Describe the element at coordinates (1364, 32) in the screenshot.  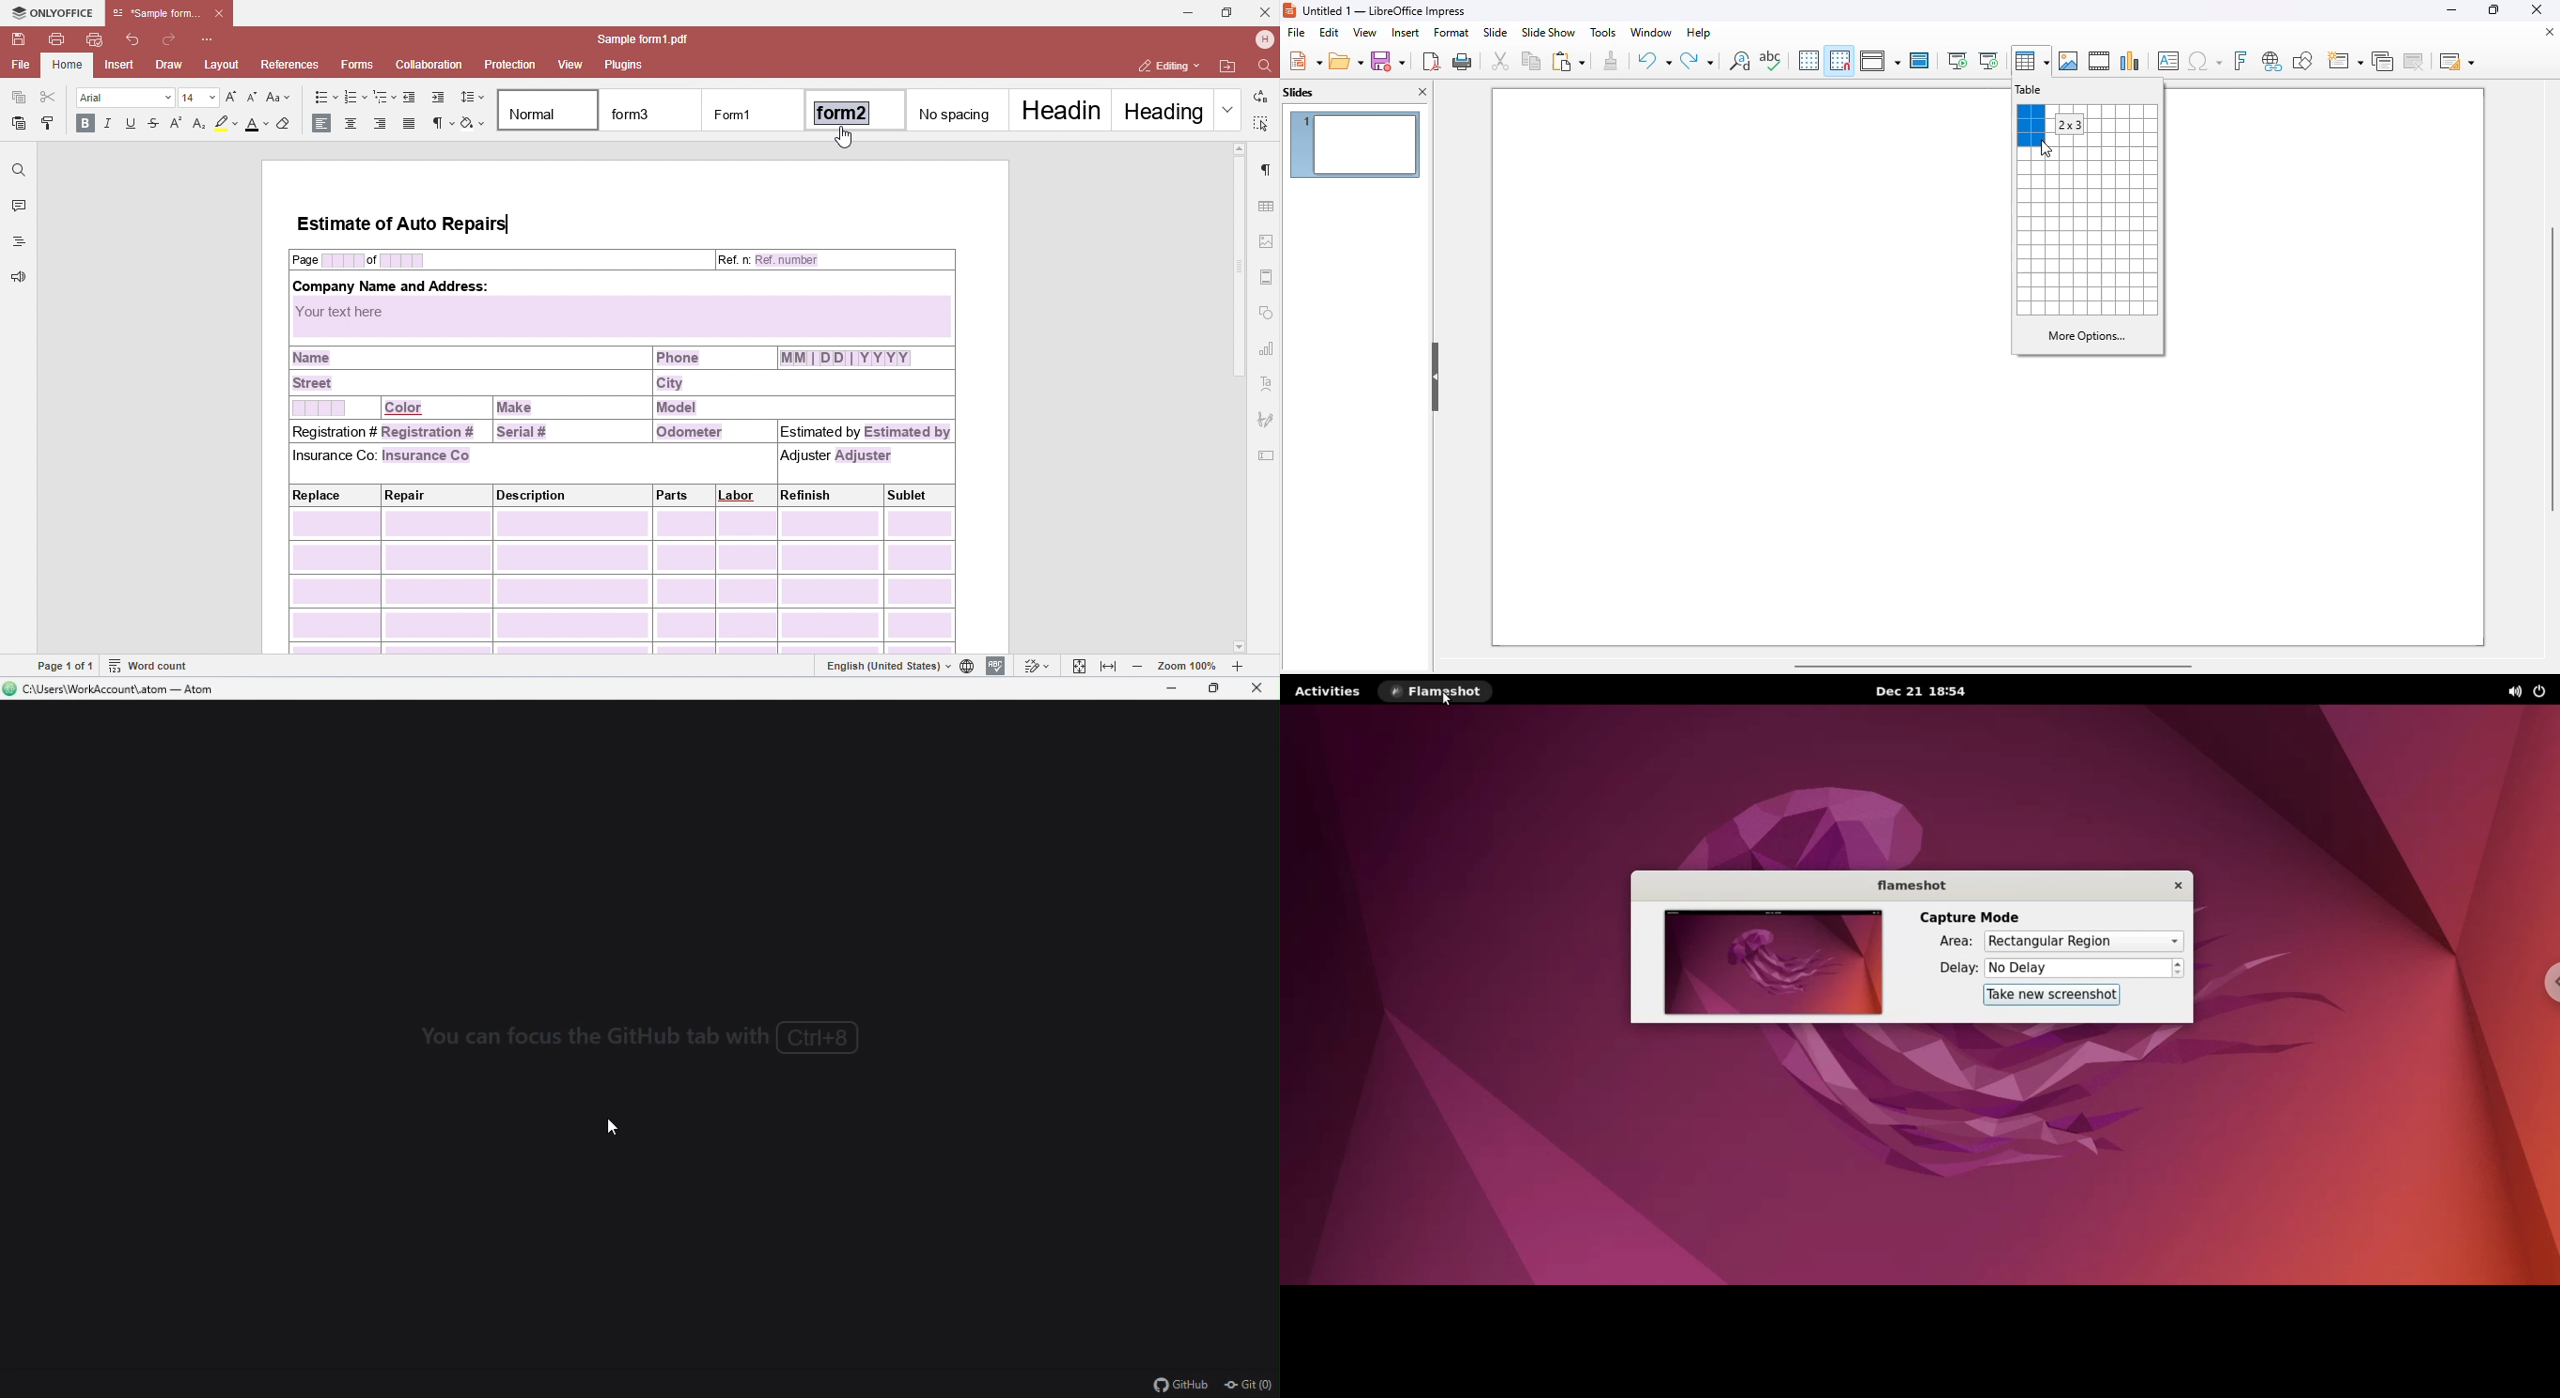
I see `view` at that location.